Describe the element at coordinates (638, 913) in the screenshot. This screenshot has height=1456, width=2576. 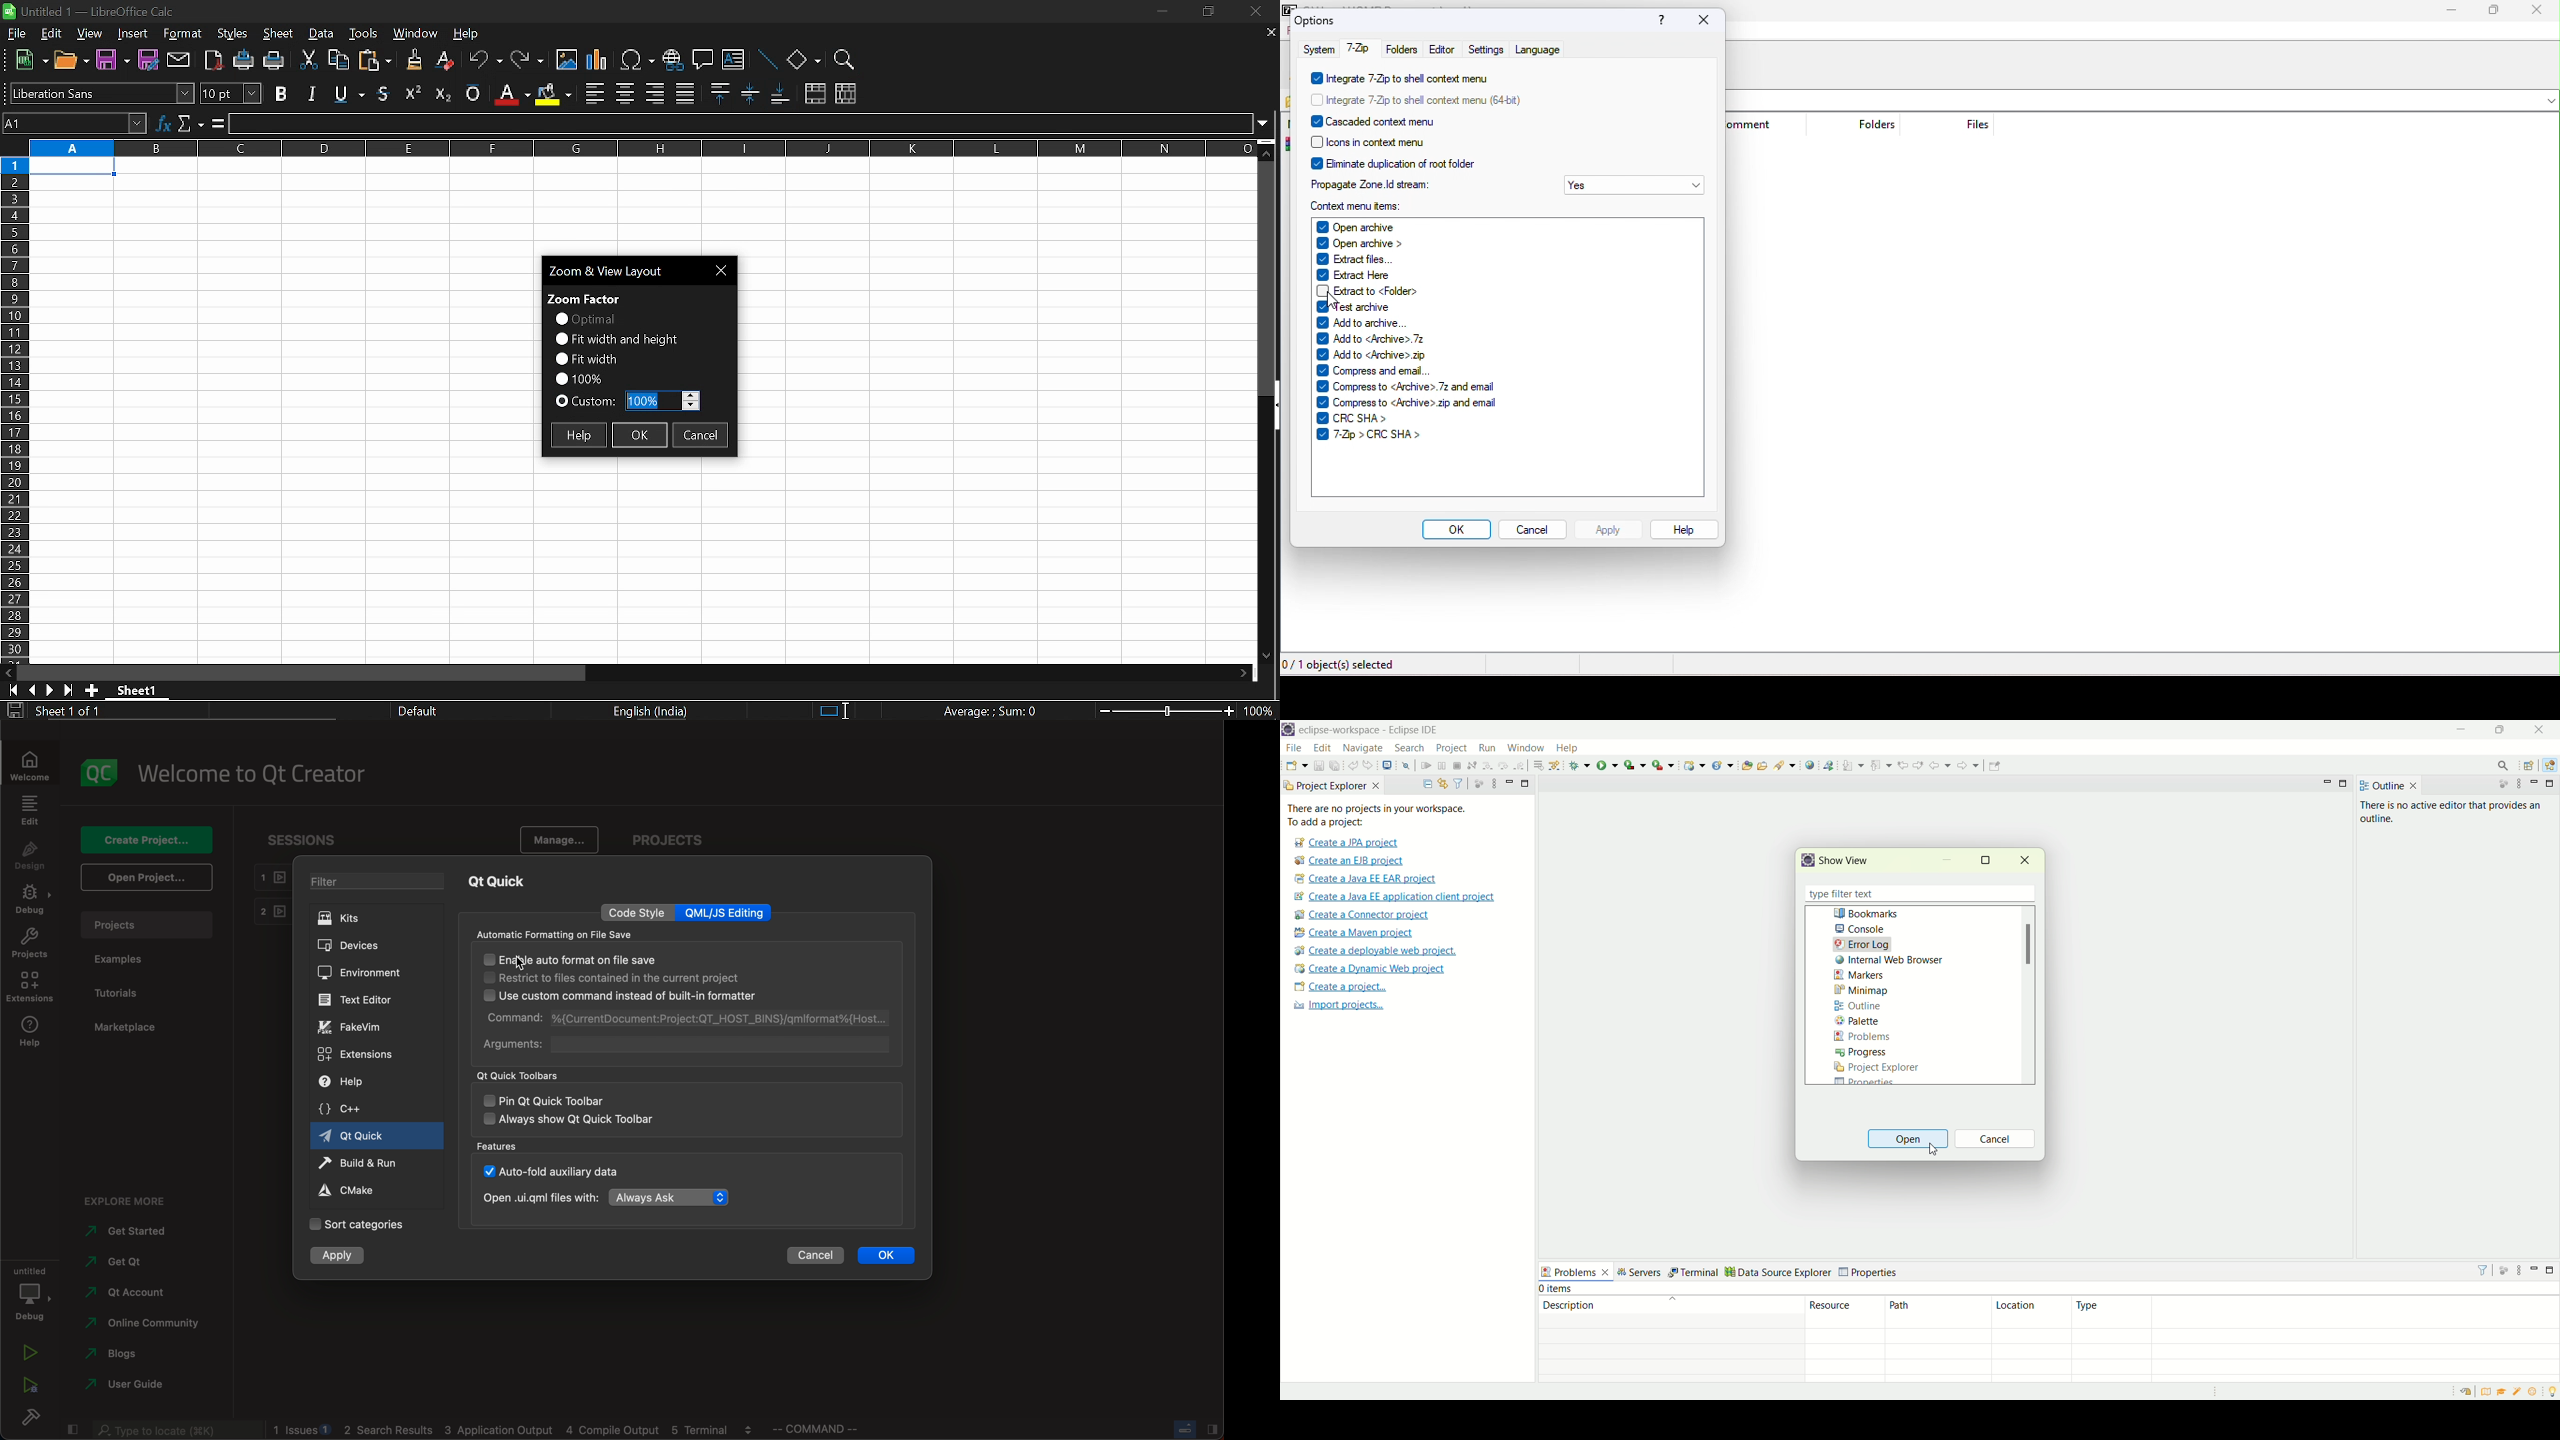
I see `code style` at that location.